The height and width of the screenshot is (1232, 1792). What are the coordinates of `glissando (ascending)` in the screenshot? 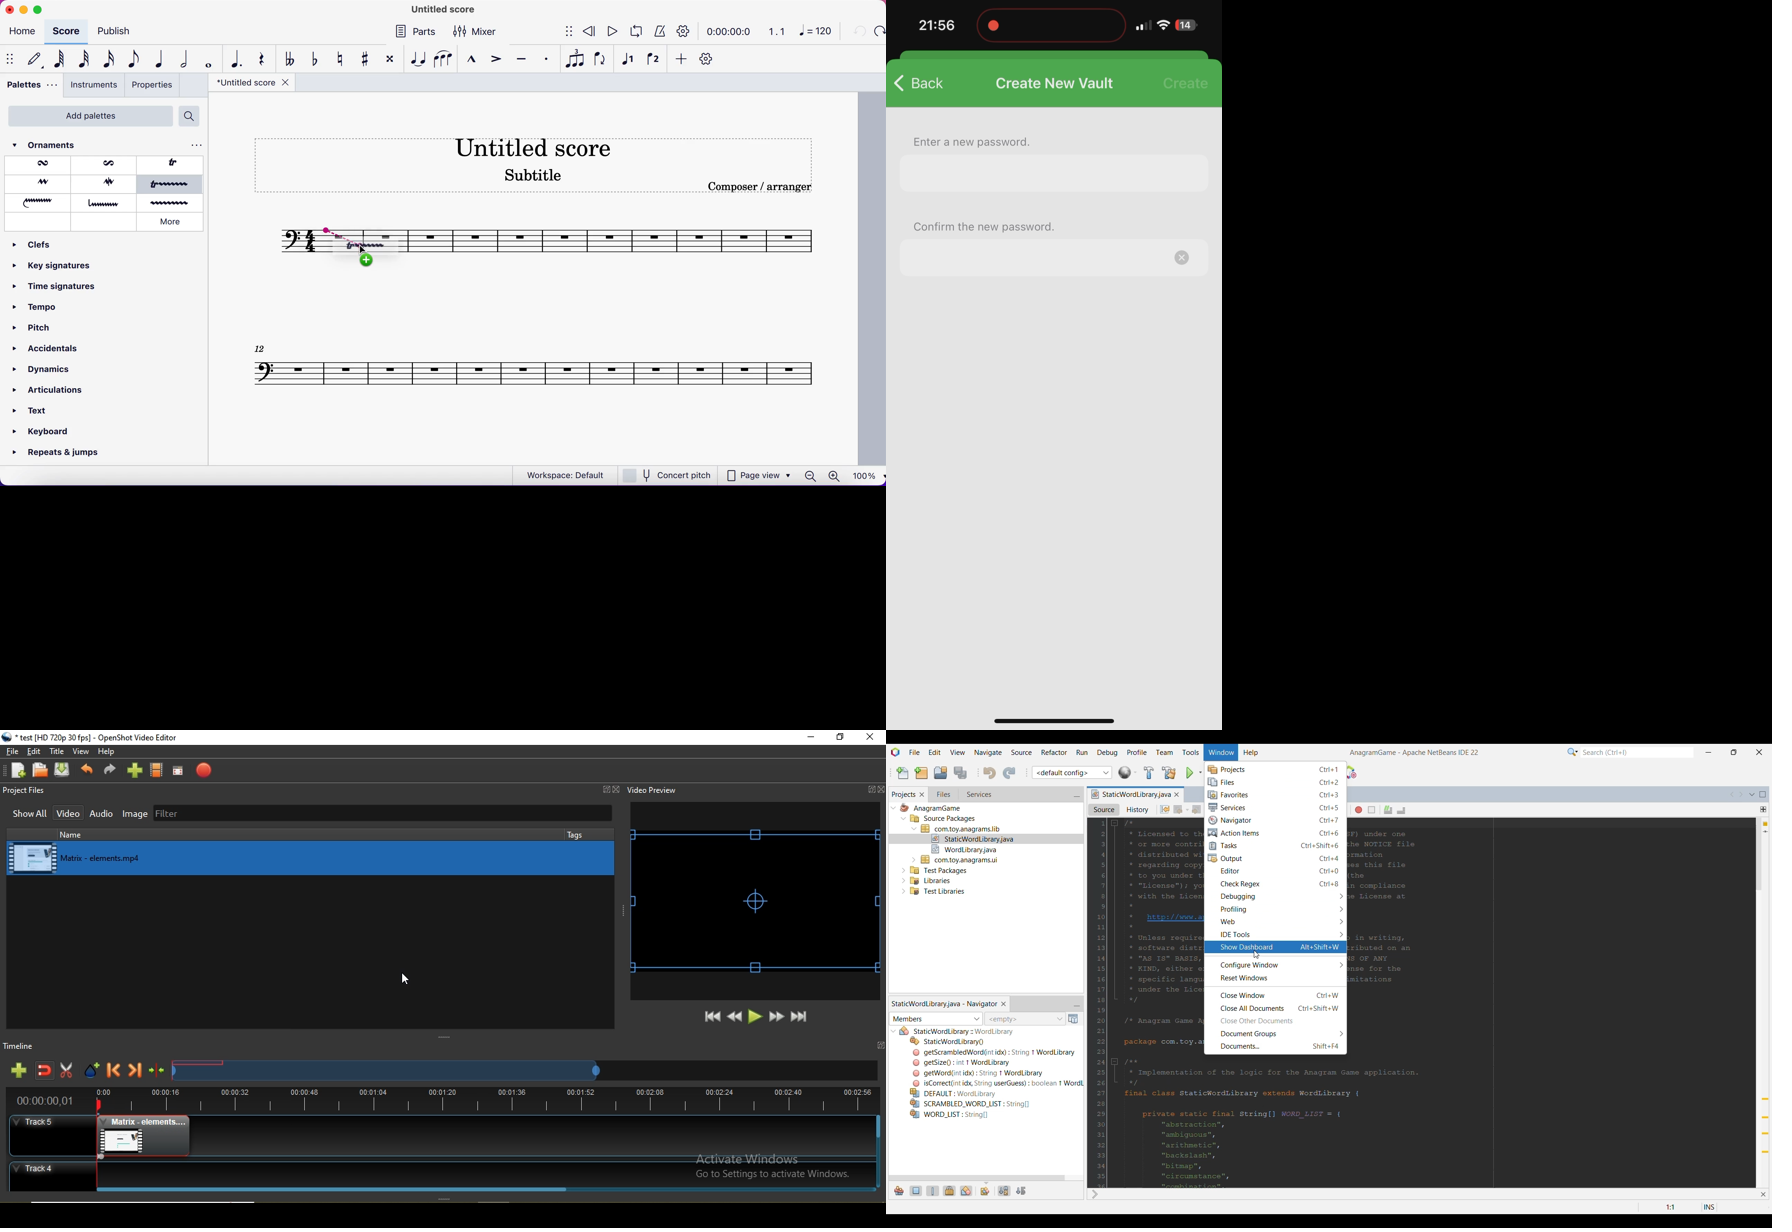 It's located at (39, 202).